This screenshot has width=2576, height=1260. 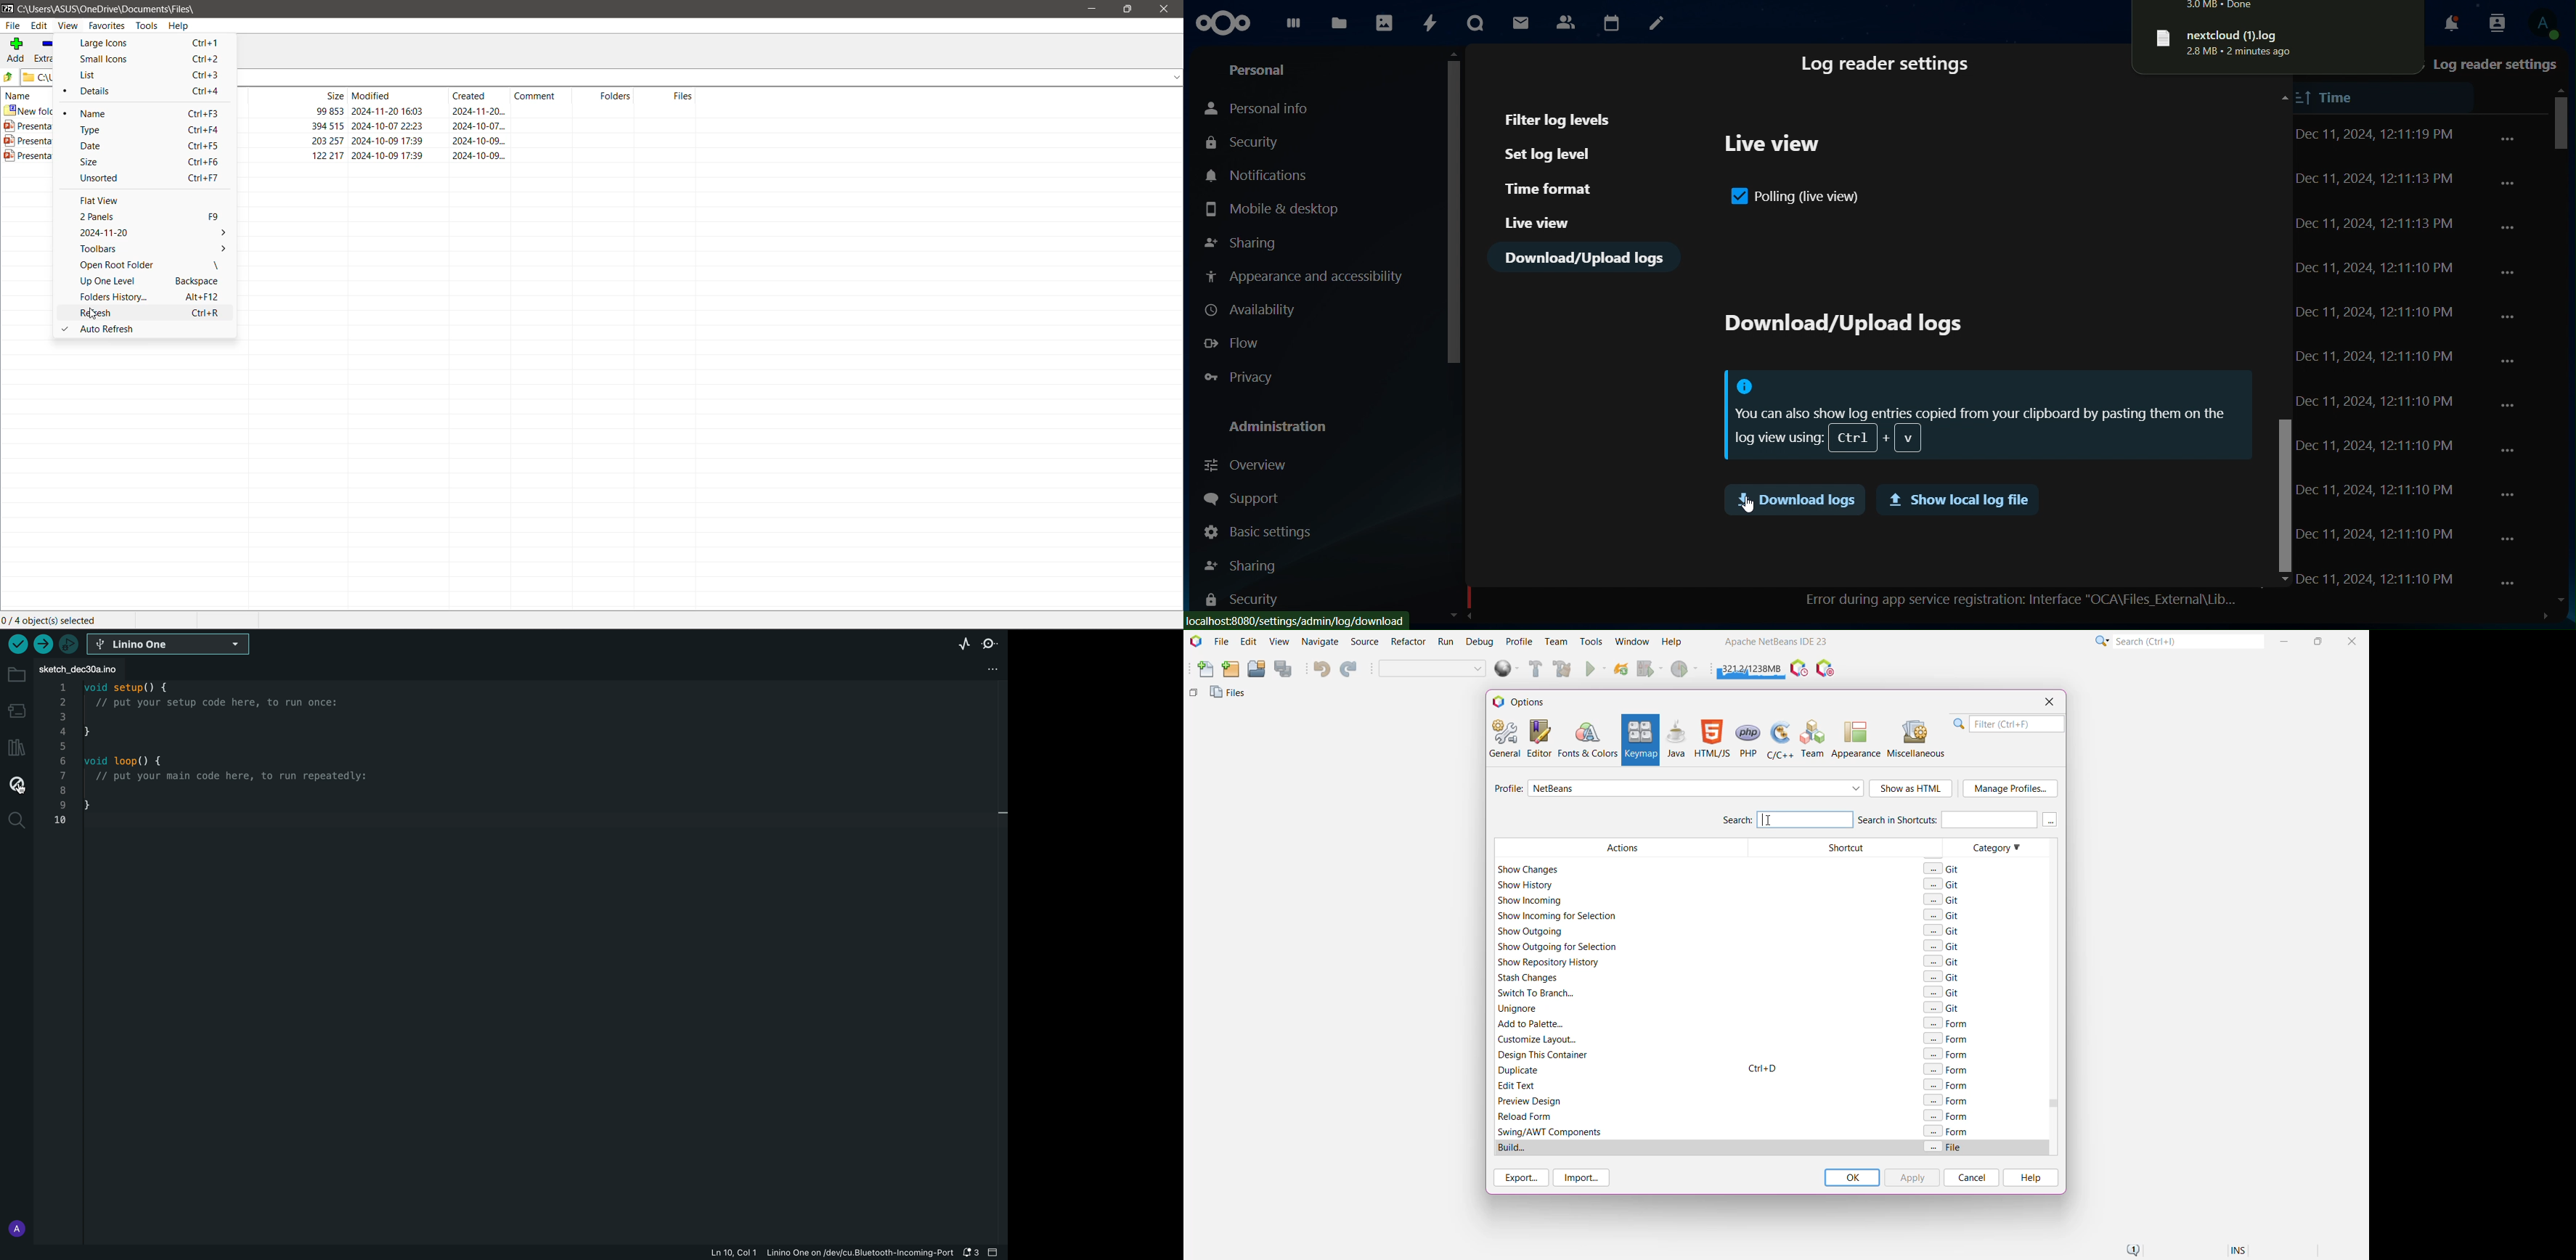 What do you see at coordinates (2512, 451) in the screenshot?
I see `...` at bounding box center [2512, 451].